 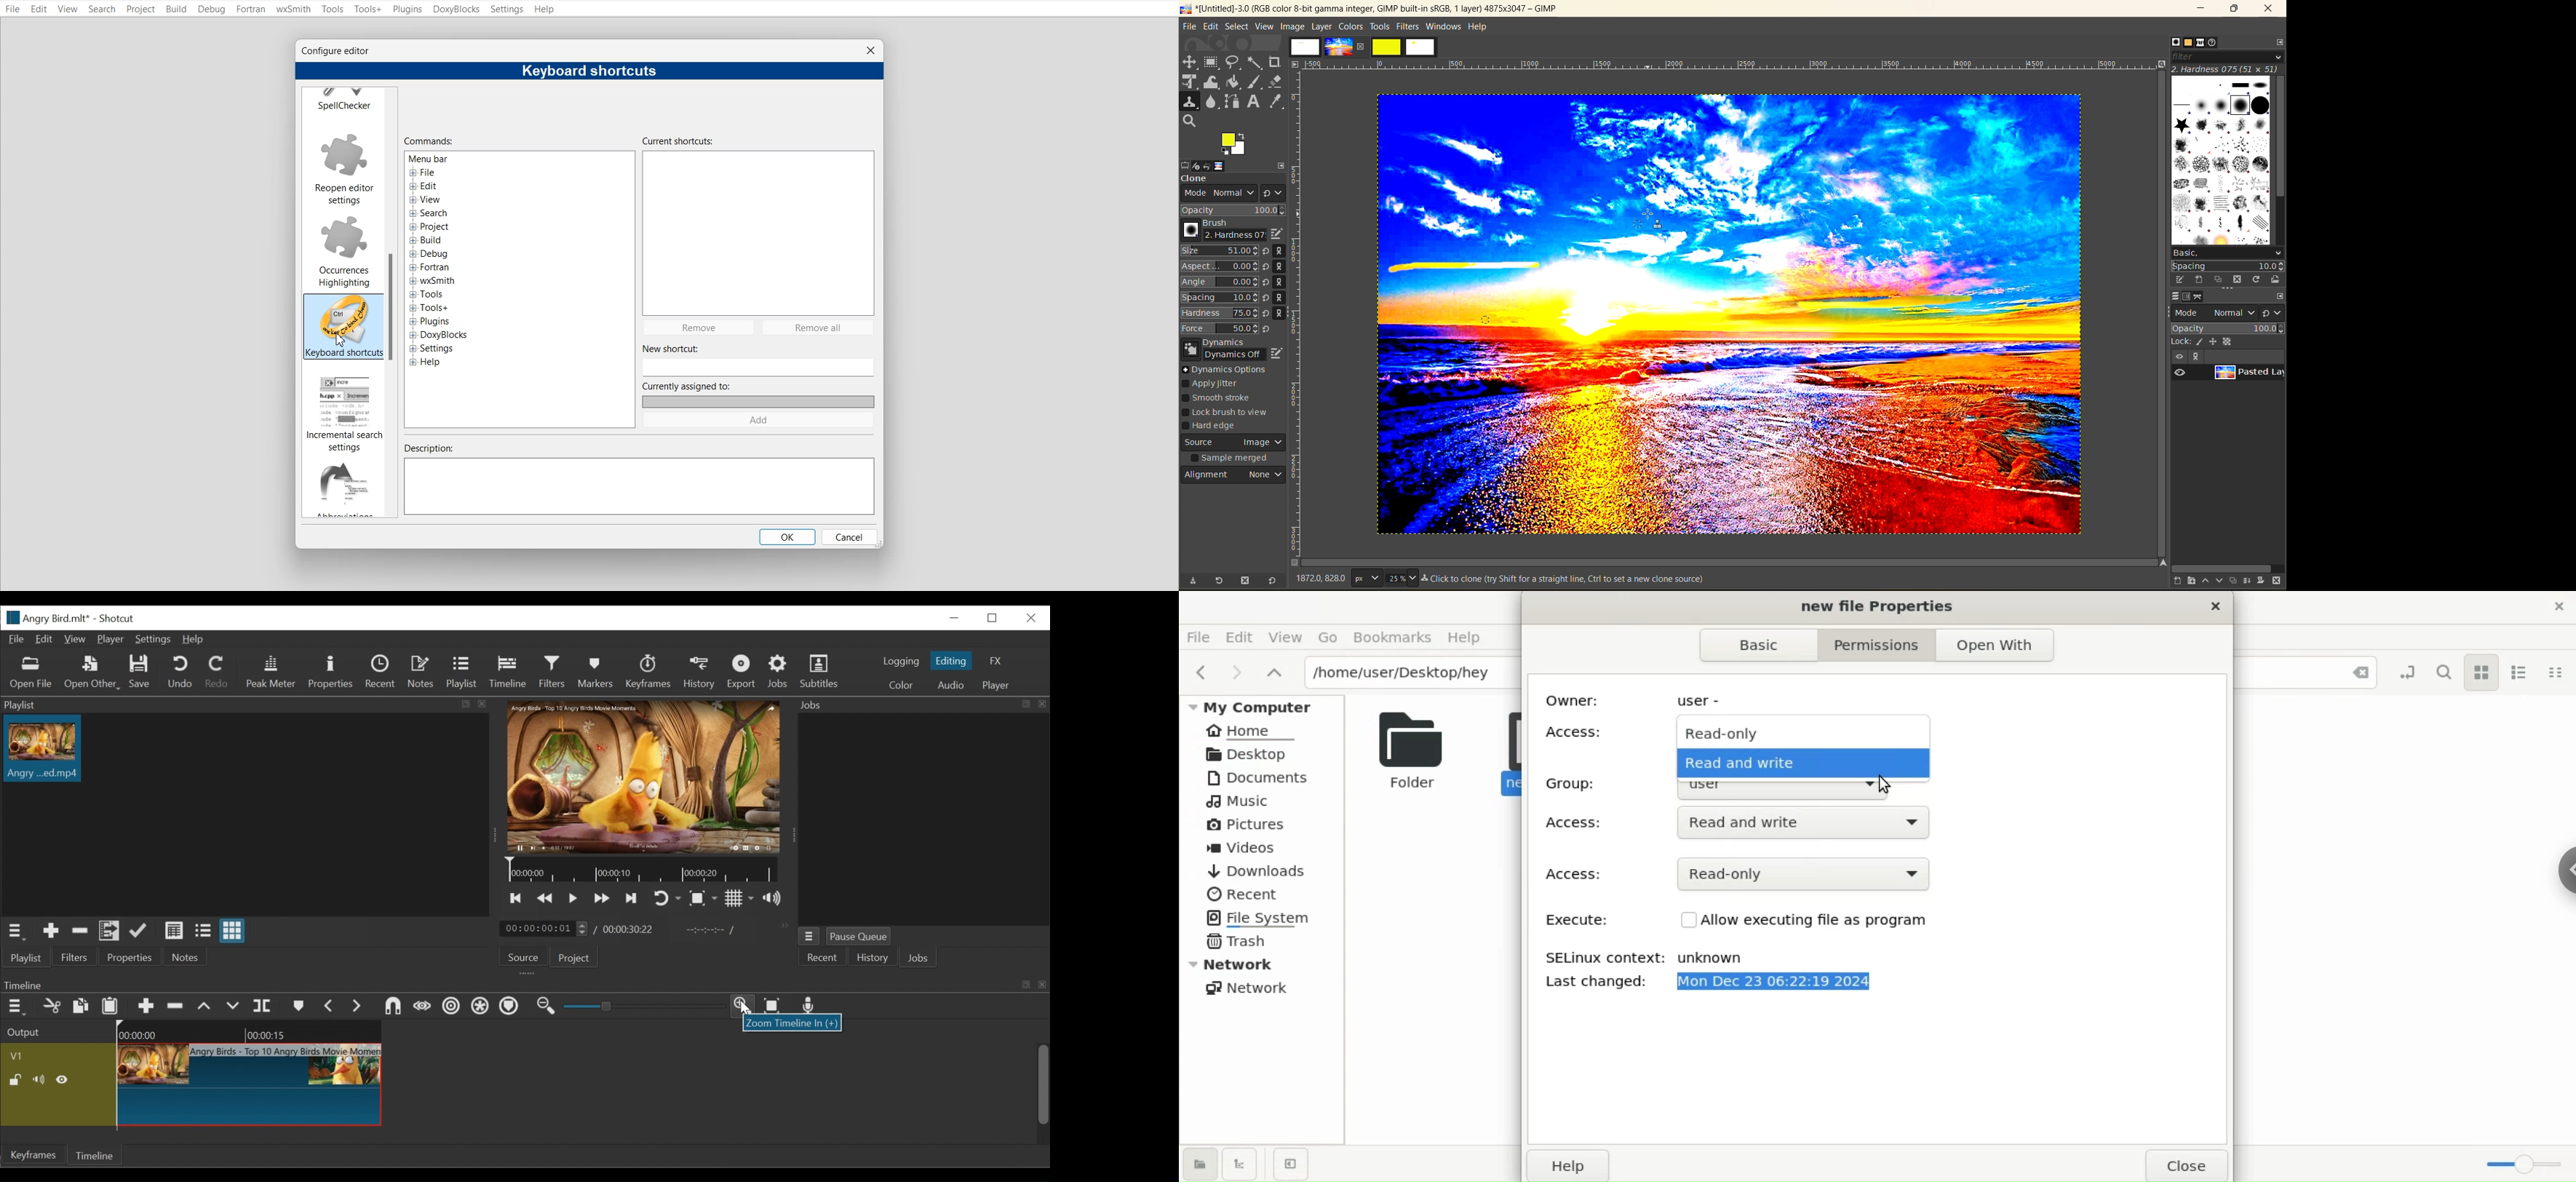 What do you see at coordinates (2217, 608) in the screenshot?
I see `close` at bounding box center [2217, 608].